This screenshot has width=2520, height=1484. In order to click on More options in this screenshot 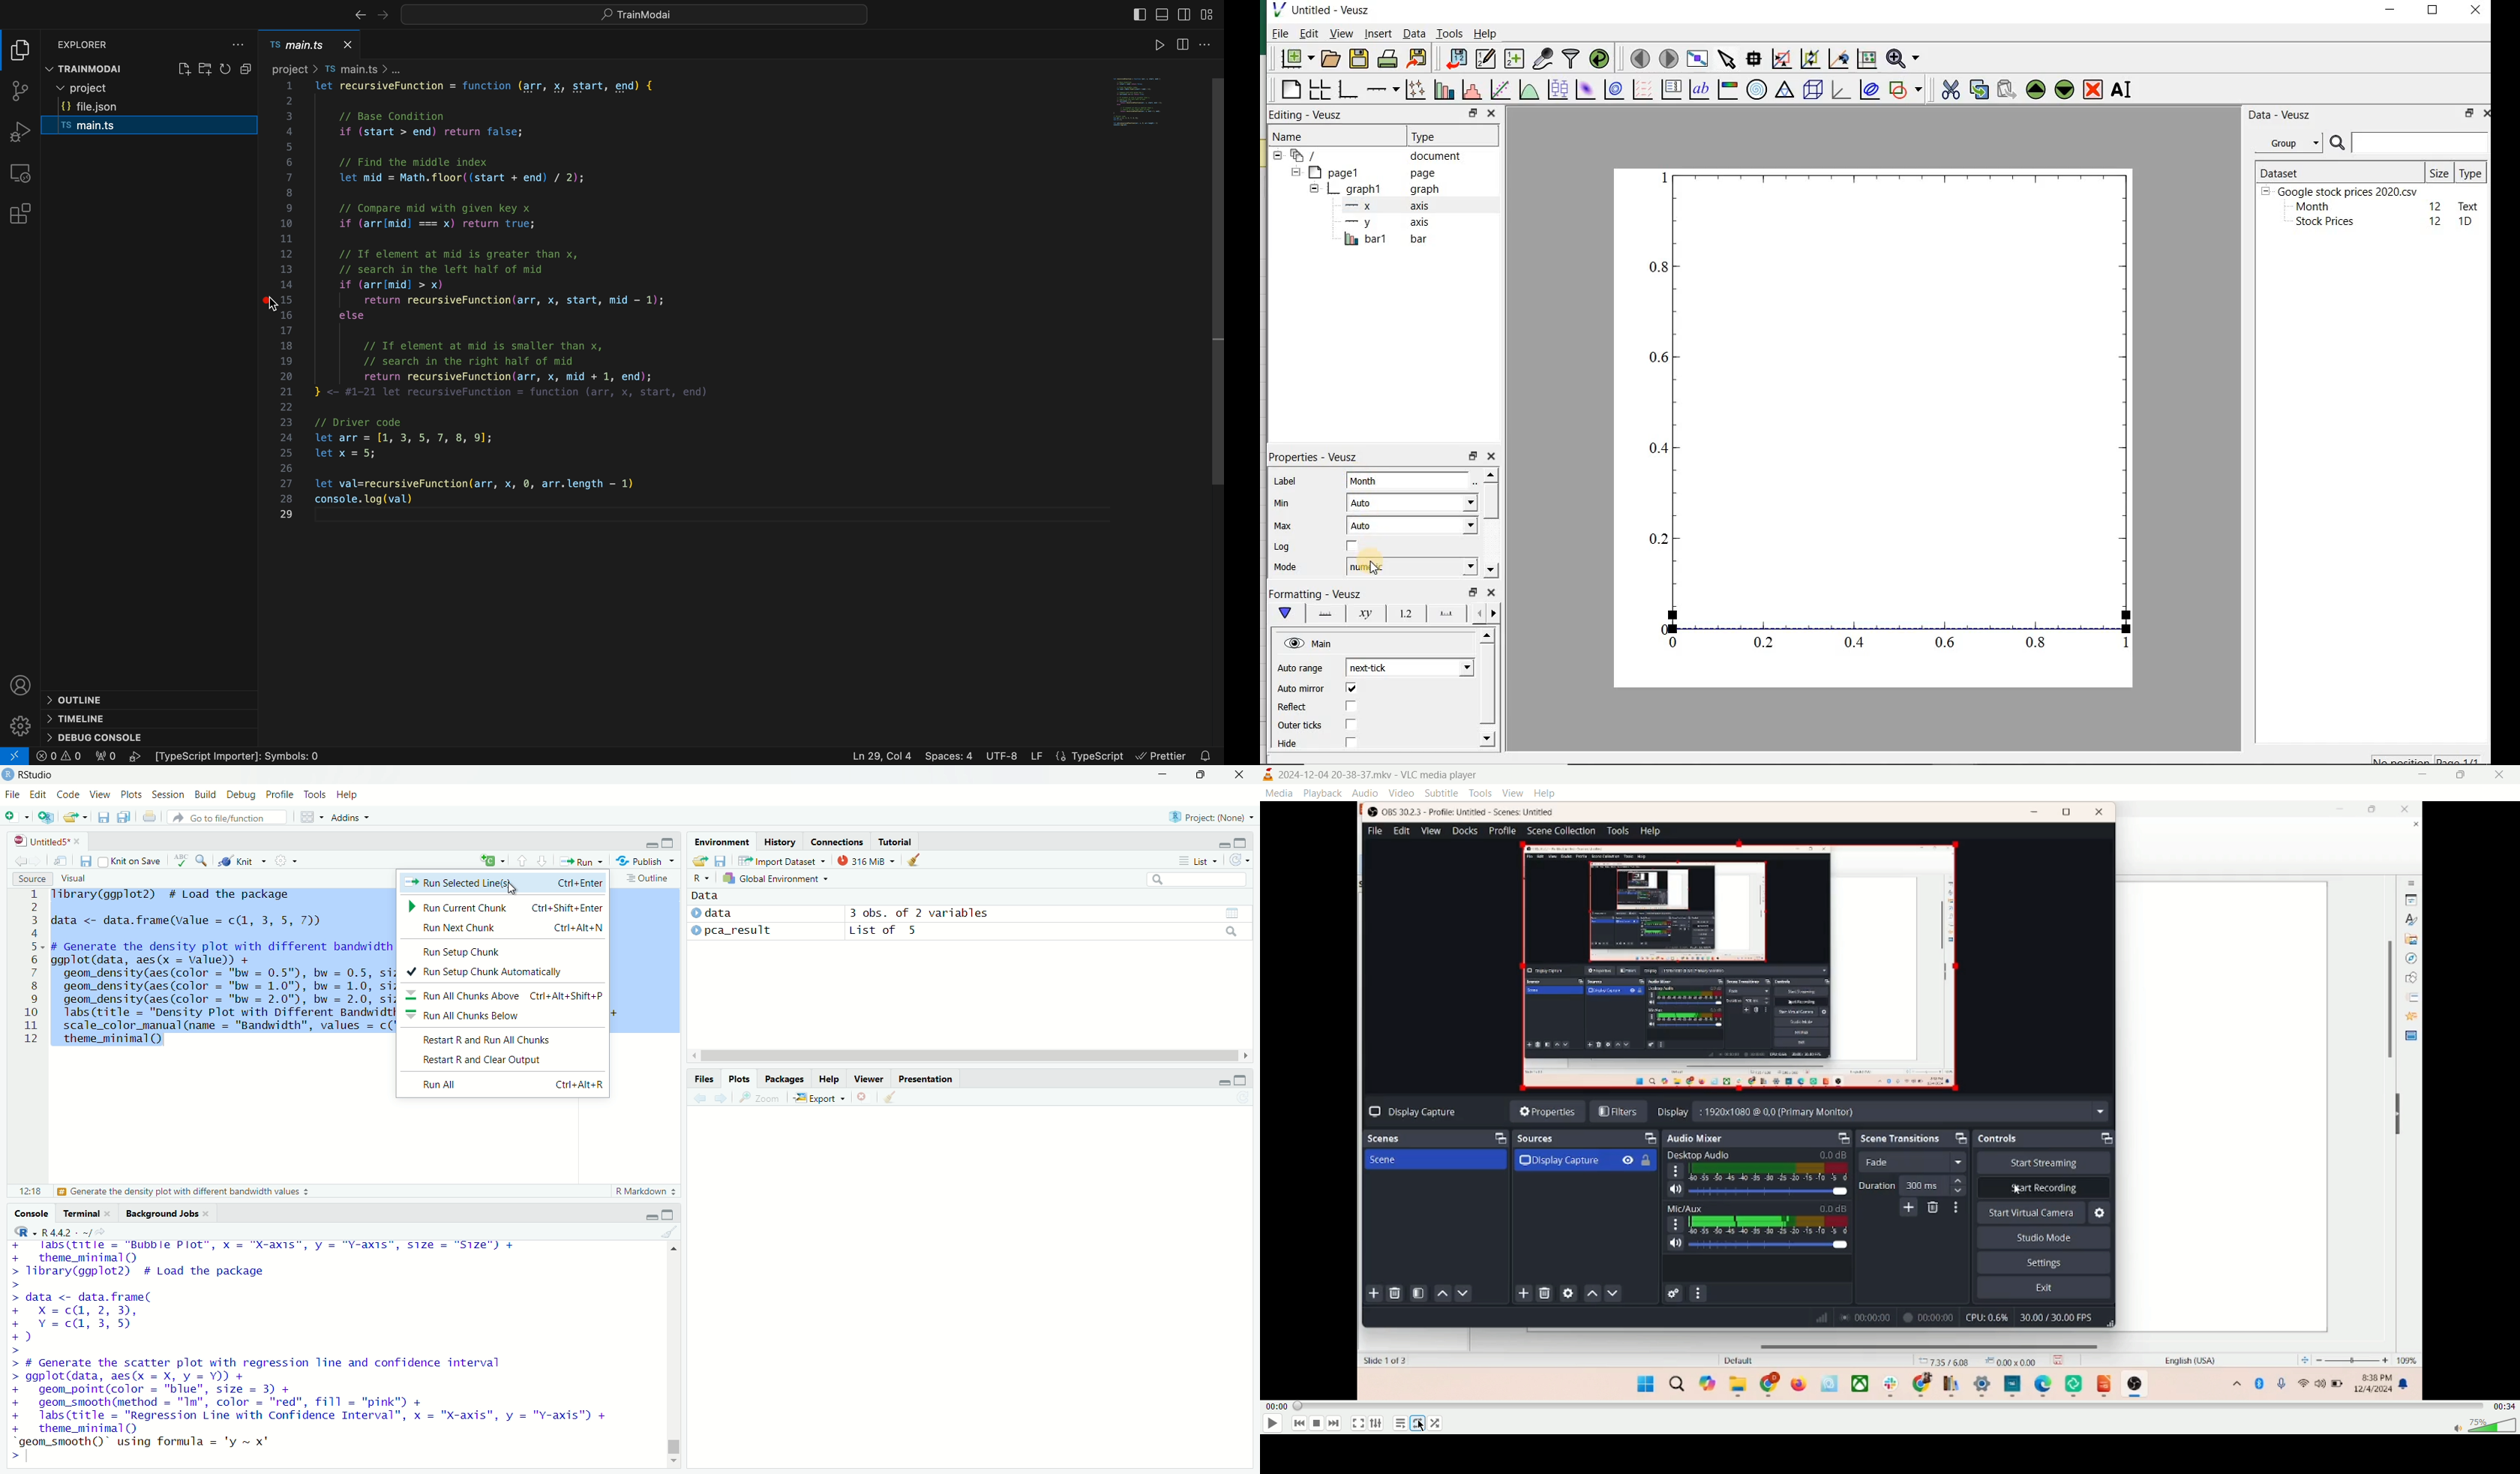, I will do `click(285, 860)`.